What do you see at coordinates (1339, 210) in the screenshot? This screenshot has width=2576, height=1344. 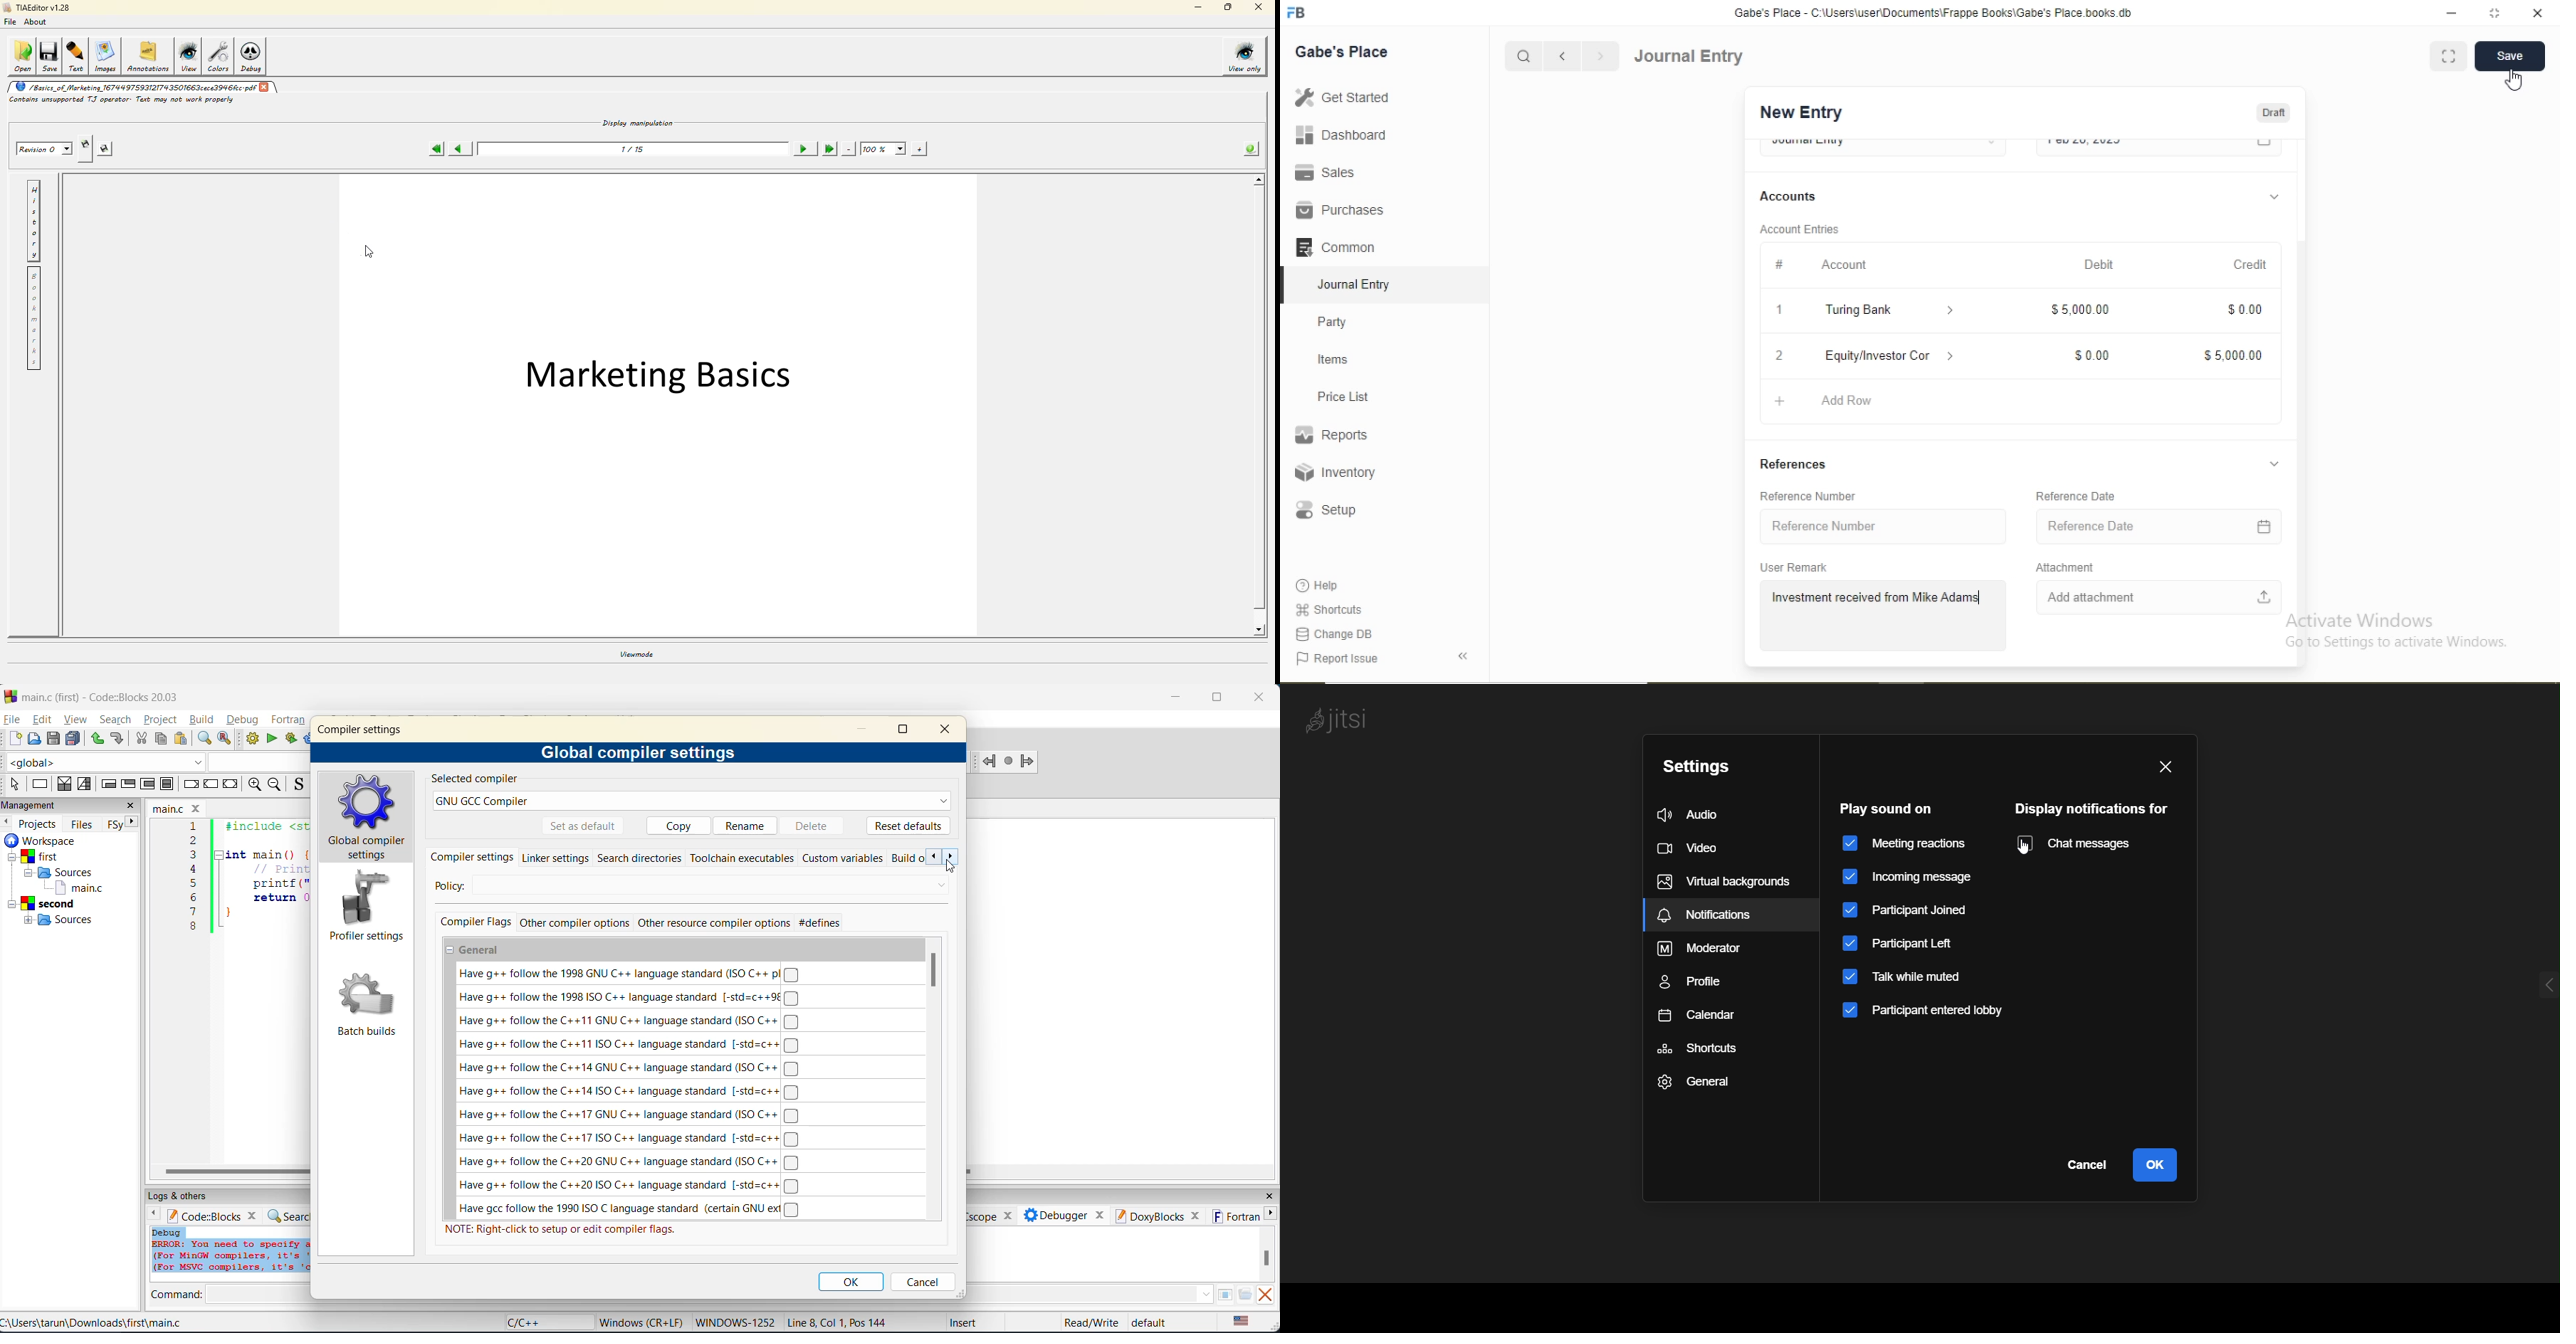 I see `Purchases` at bounding box center [1339, 210].